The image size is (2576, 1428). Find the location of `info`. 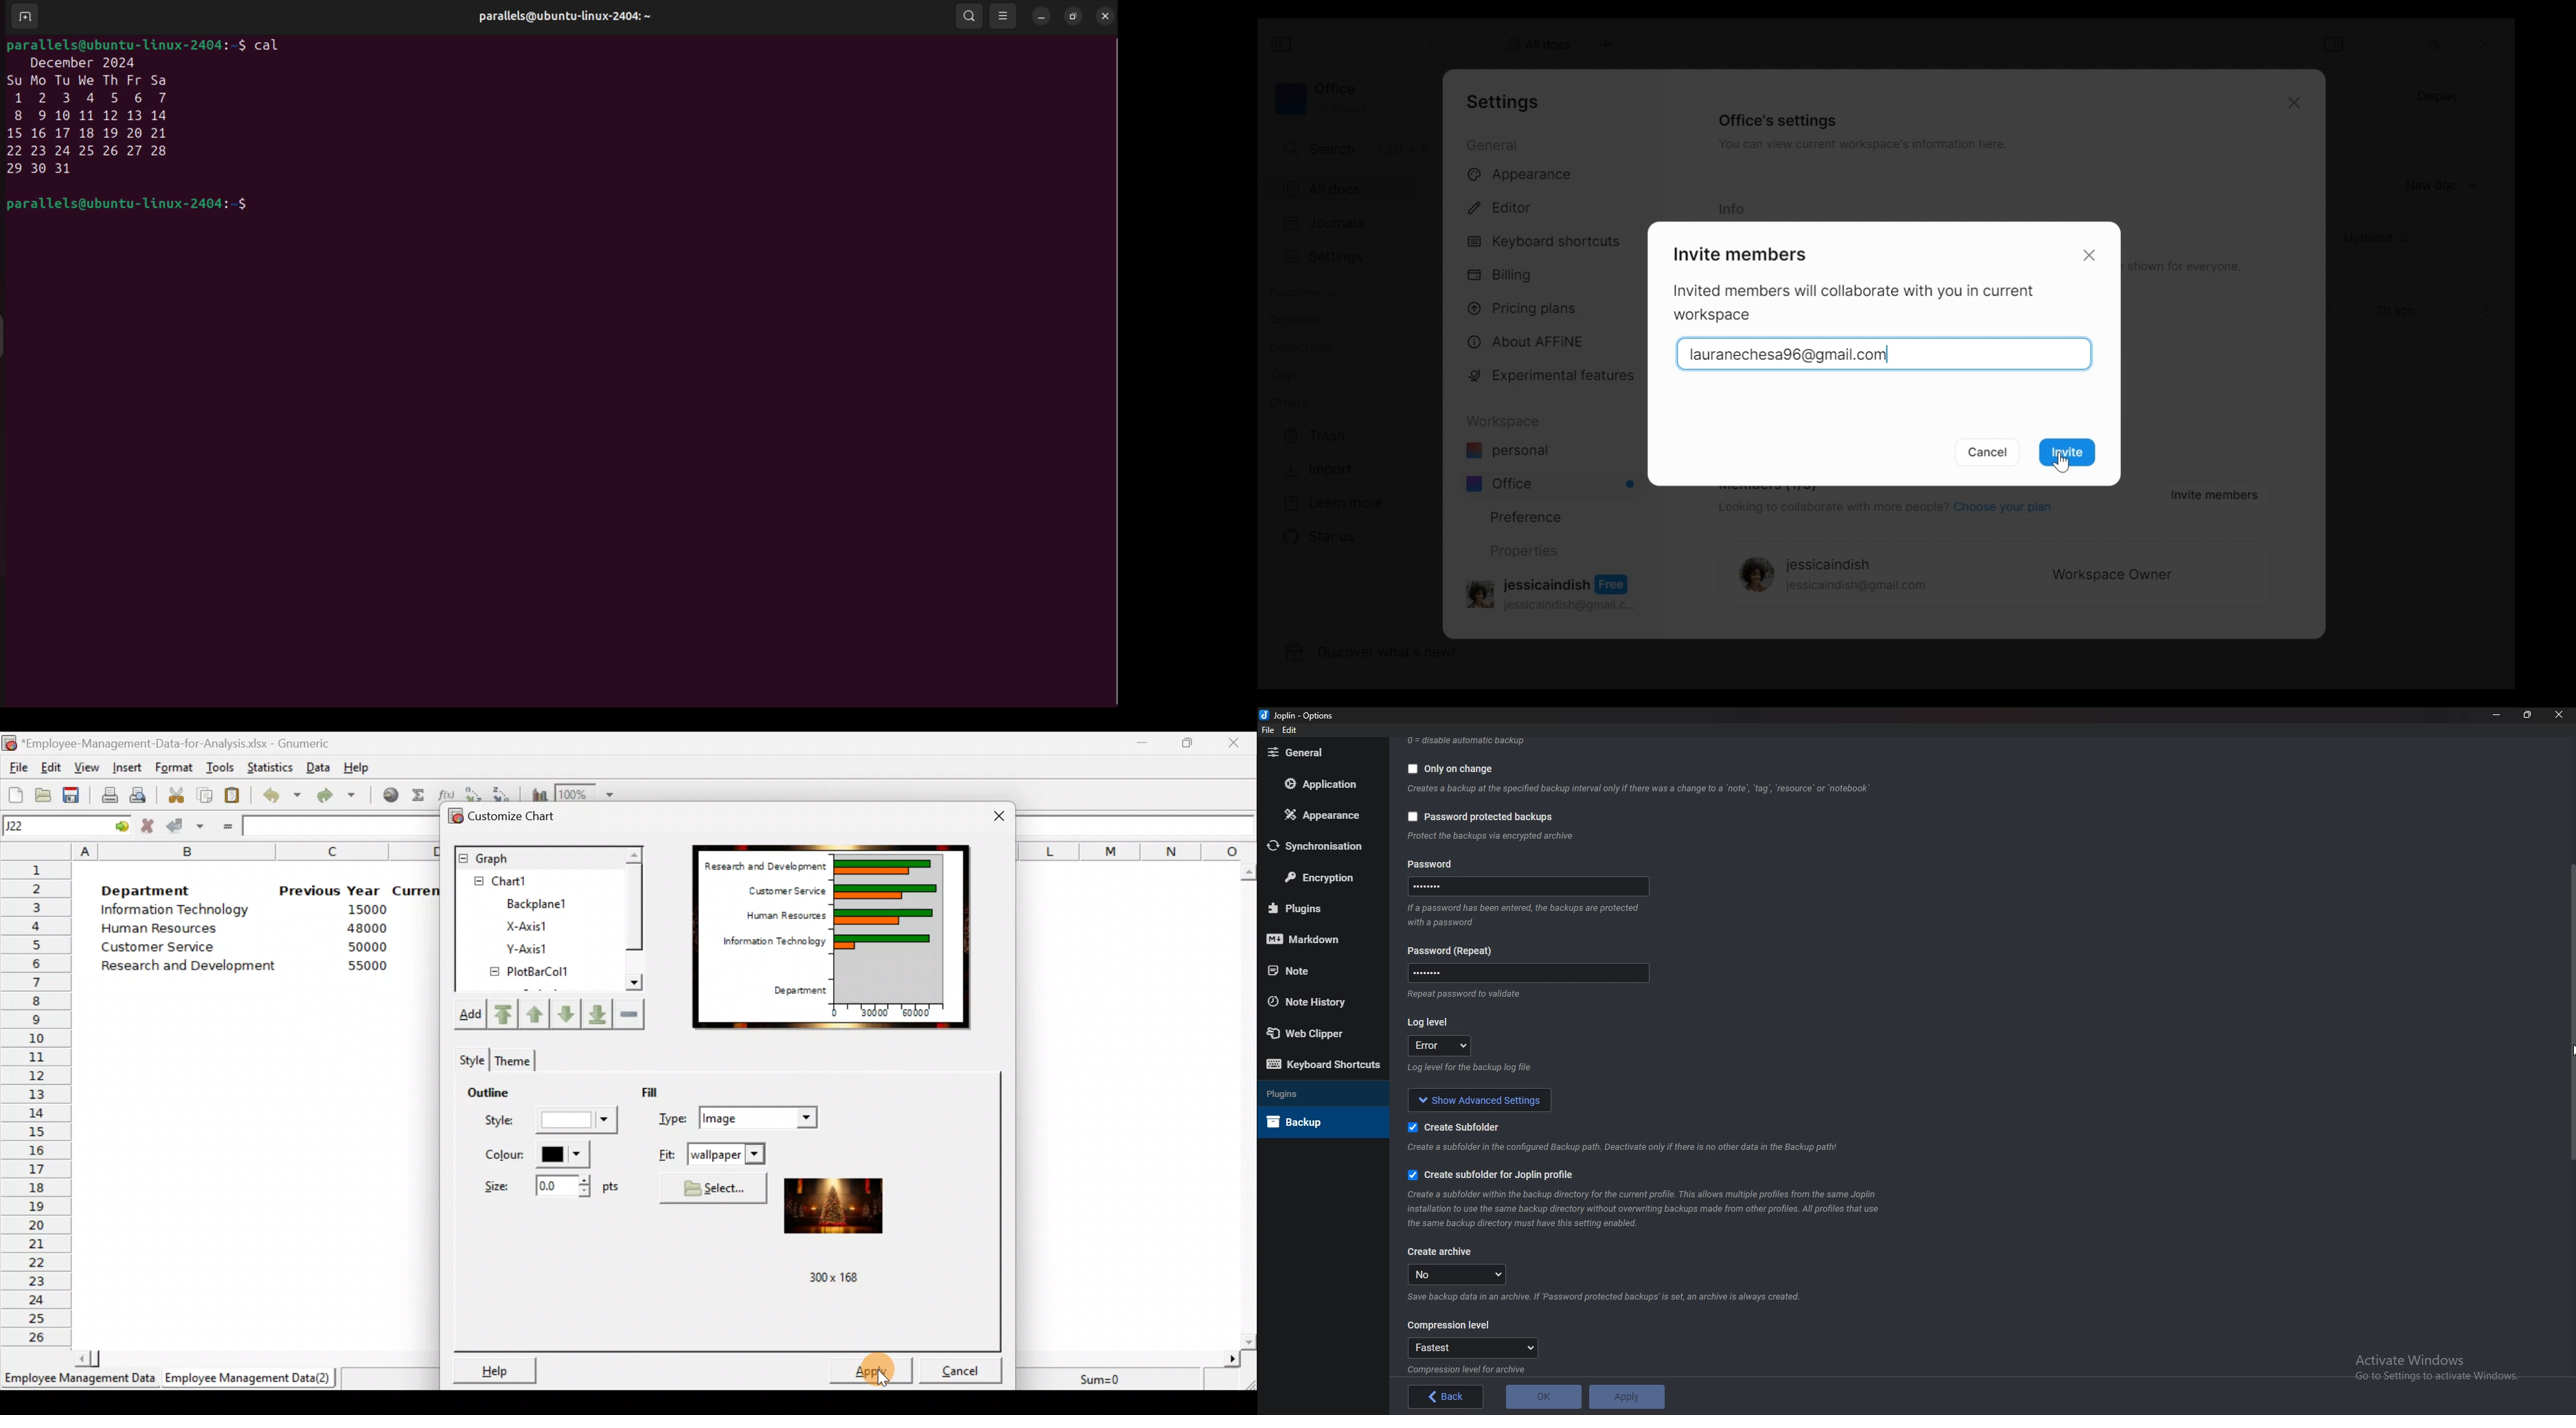

info is located at coordinates (1491, 835).